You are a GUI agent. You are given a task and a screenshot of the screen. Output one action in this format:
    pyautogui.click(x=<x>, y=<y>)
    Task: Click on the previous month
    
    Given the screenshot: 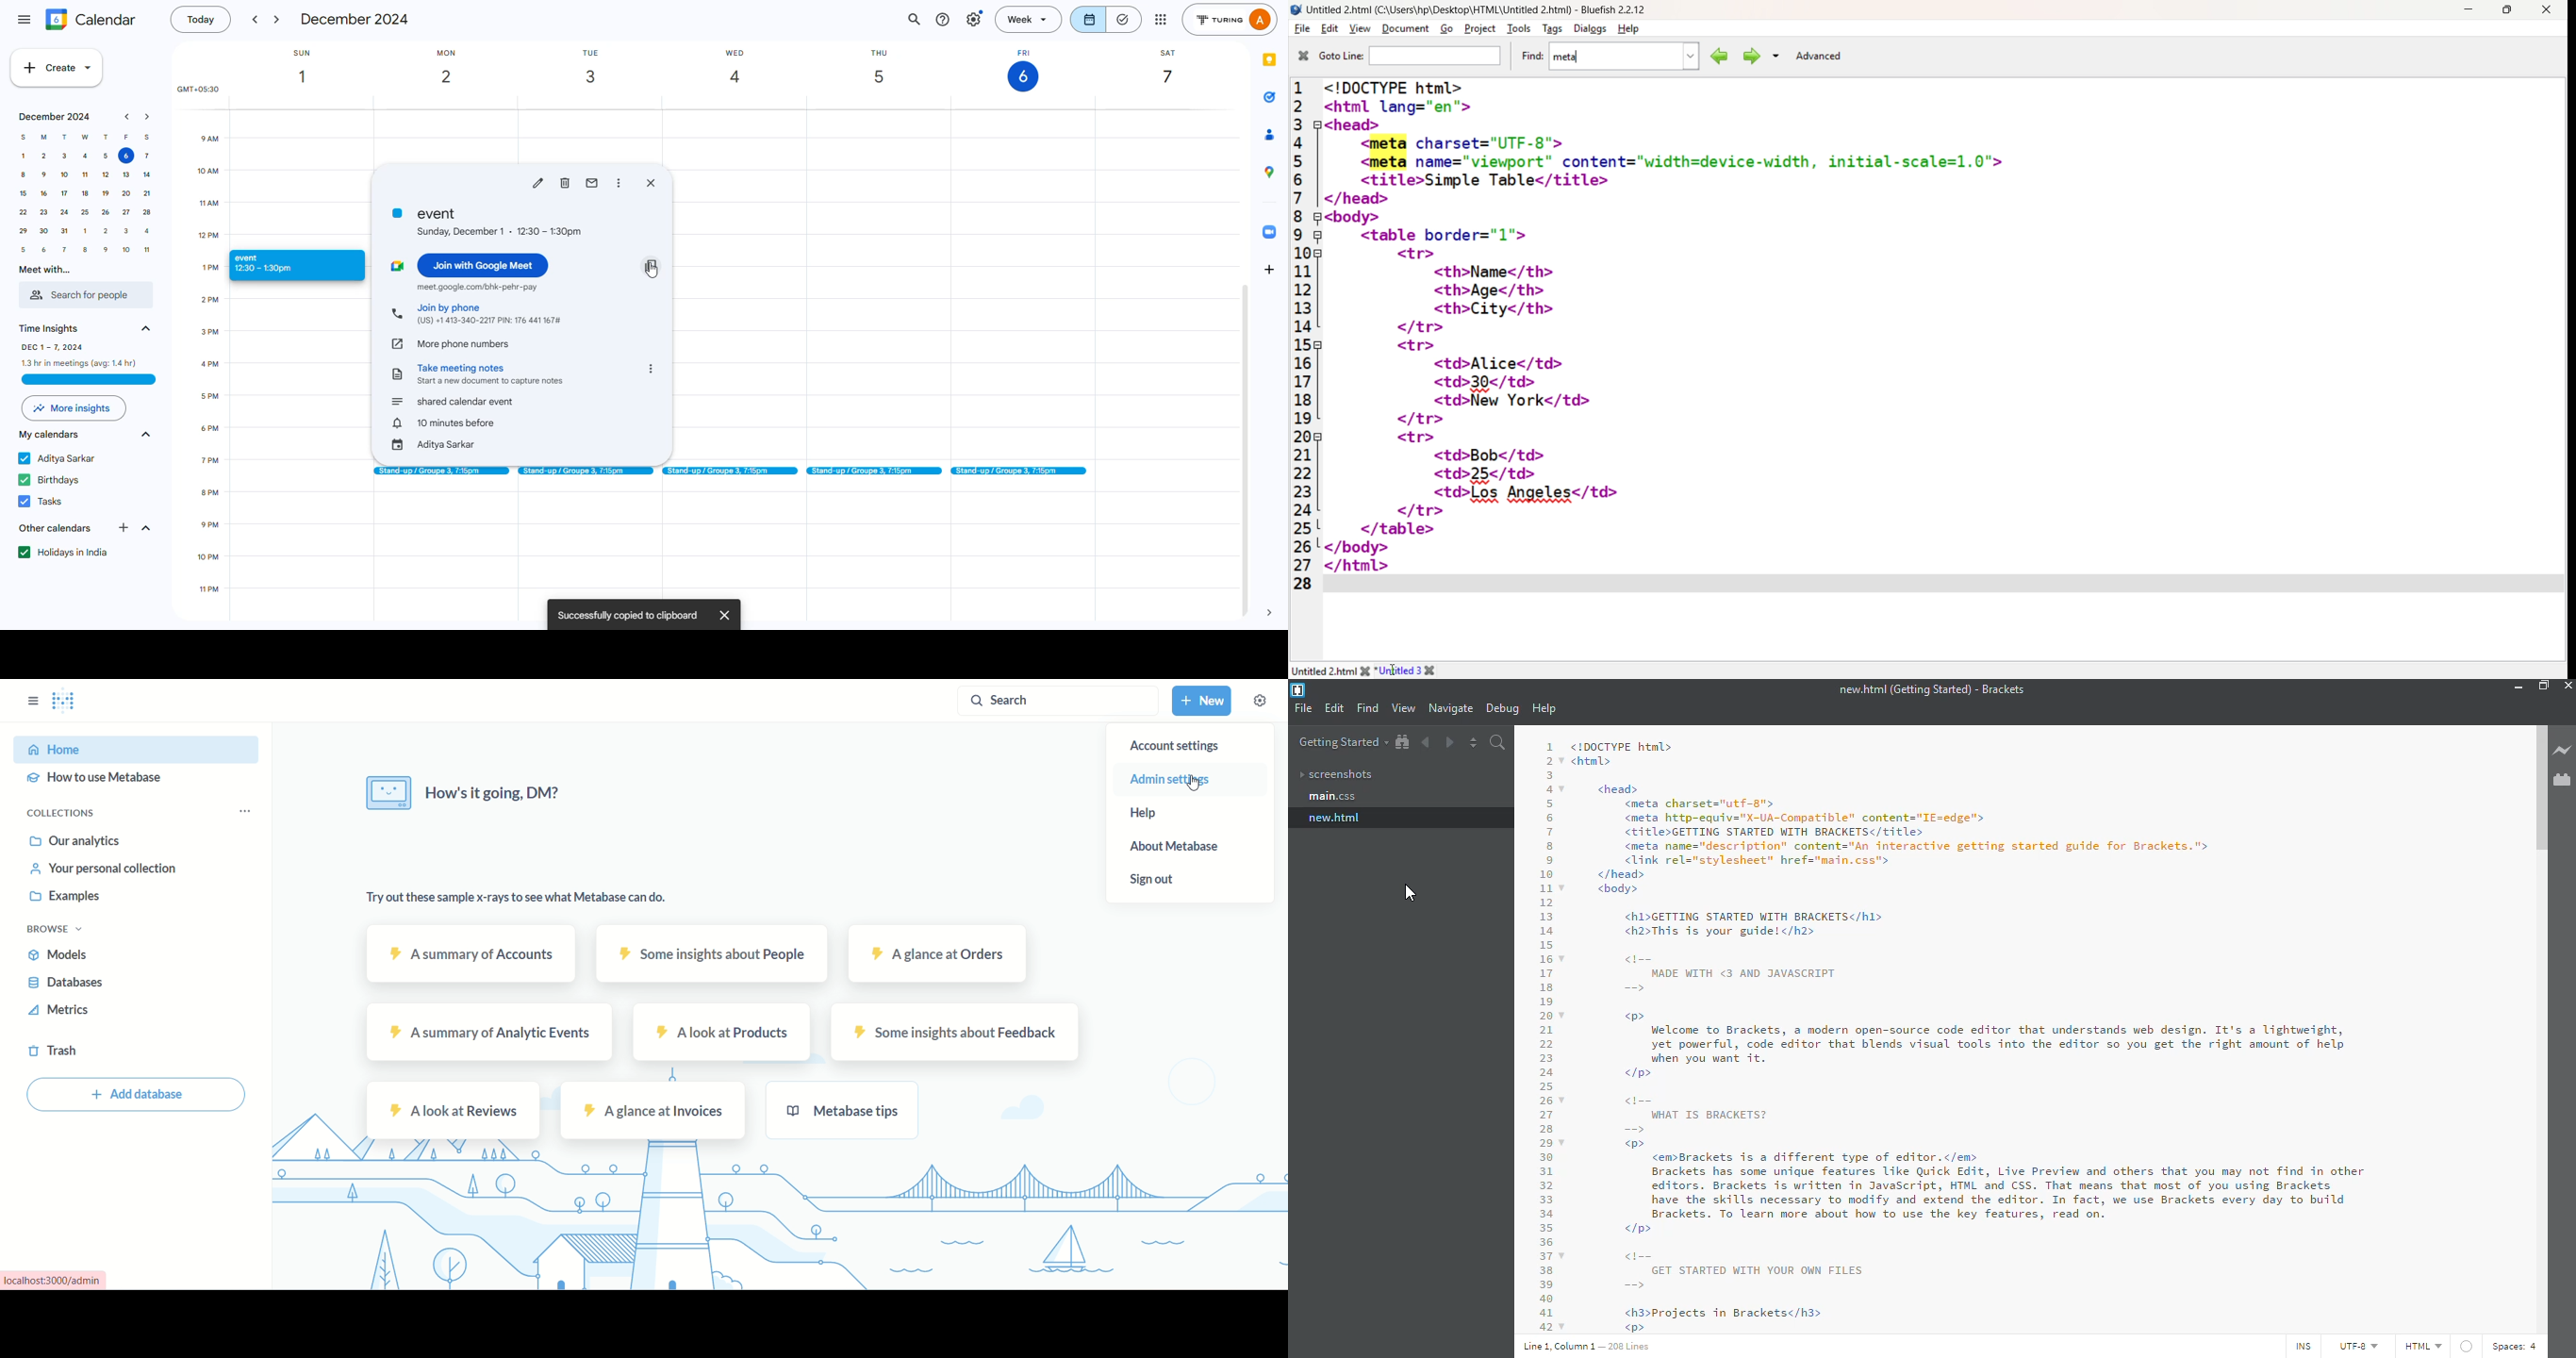 What is the action you would take?
    pyautogui.click(x=127, y=117)
    